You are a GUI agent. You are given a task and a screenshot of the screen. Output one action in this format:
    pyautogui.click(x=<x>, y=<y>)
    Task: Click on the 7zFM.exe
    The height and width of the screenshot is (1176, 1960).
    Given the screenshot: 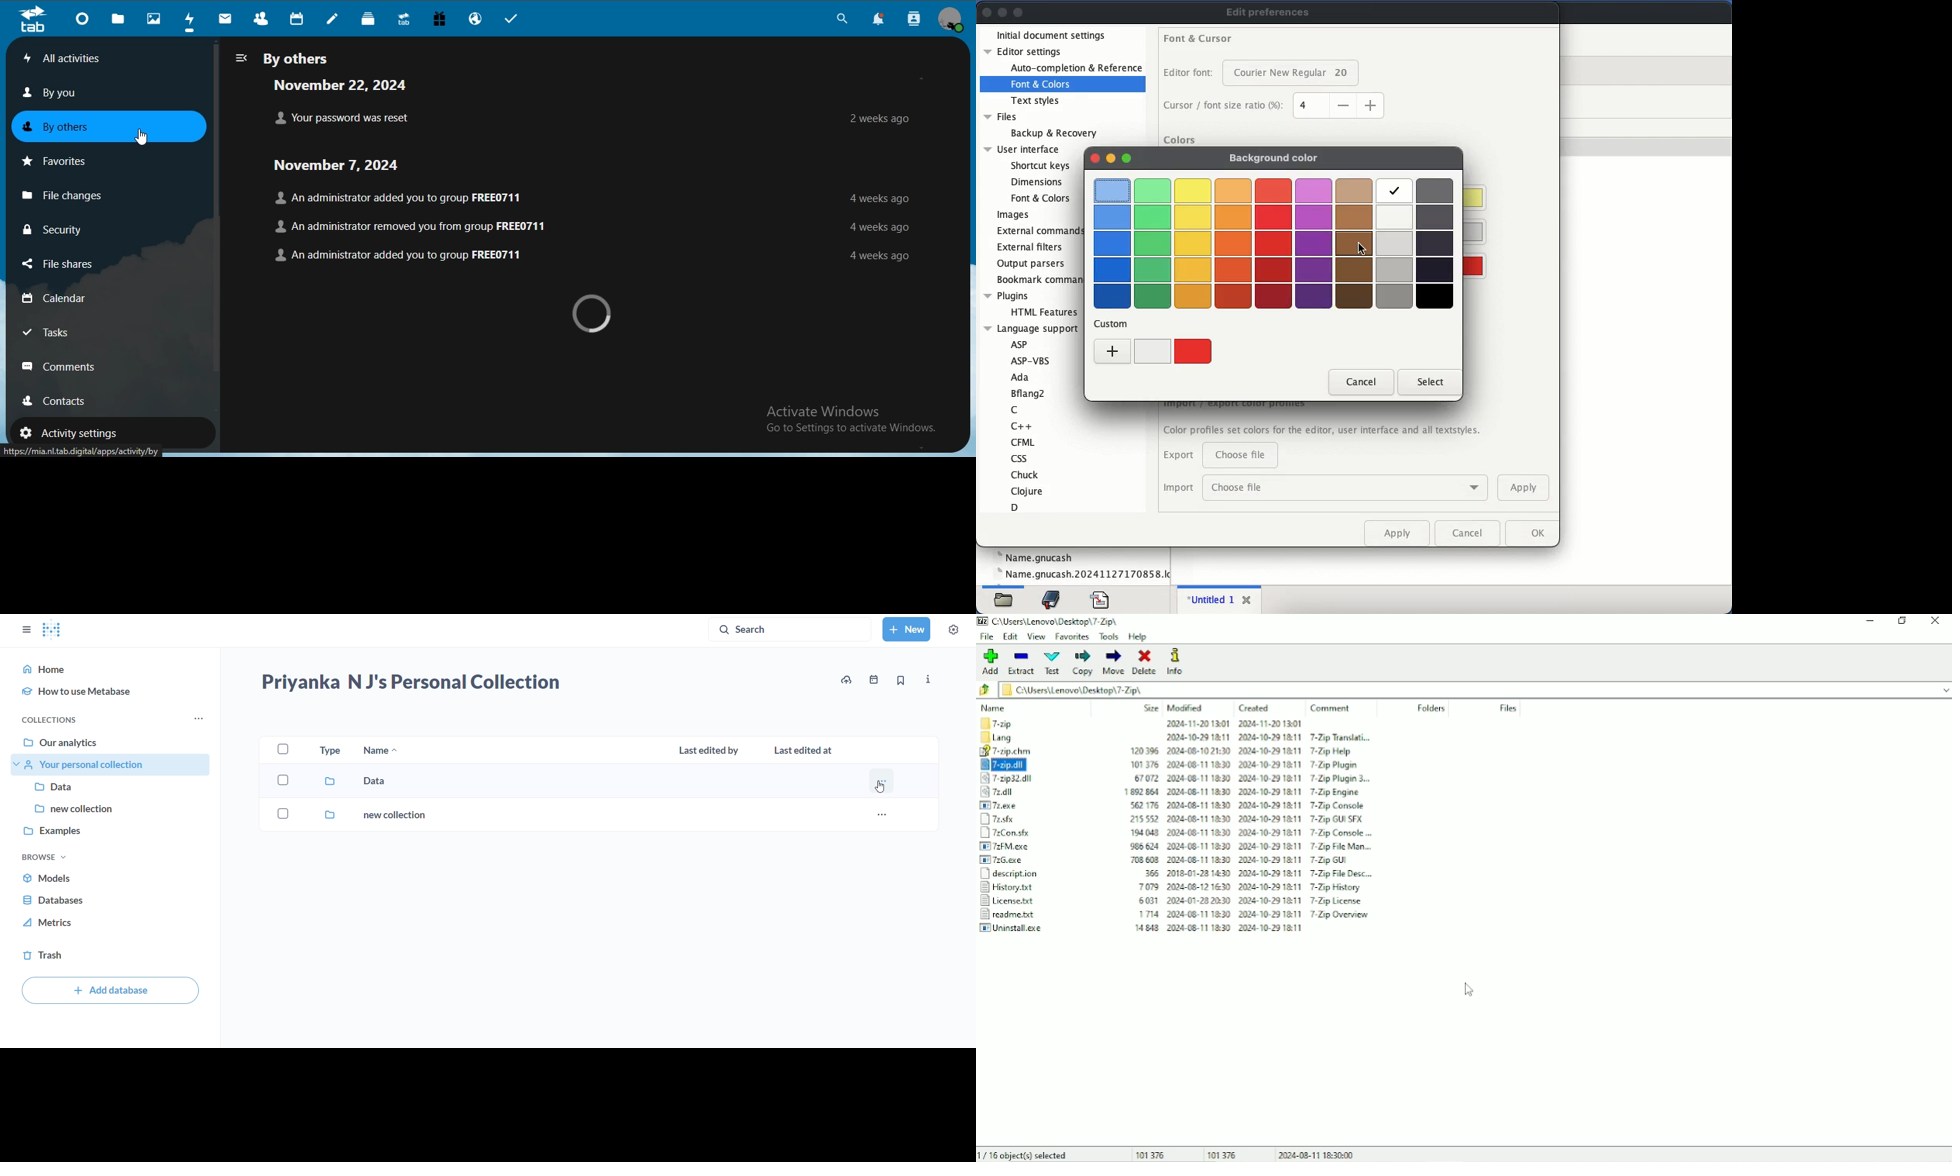 What is the action you would take?
    pyautogui.click(x=1013, y=846)
    